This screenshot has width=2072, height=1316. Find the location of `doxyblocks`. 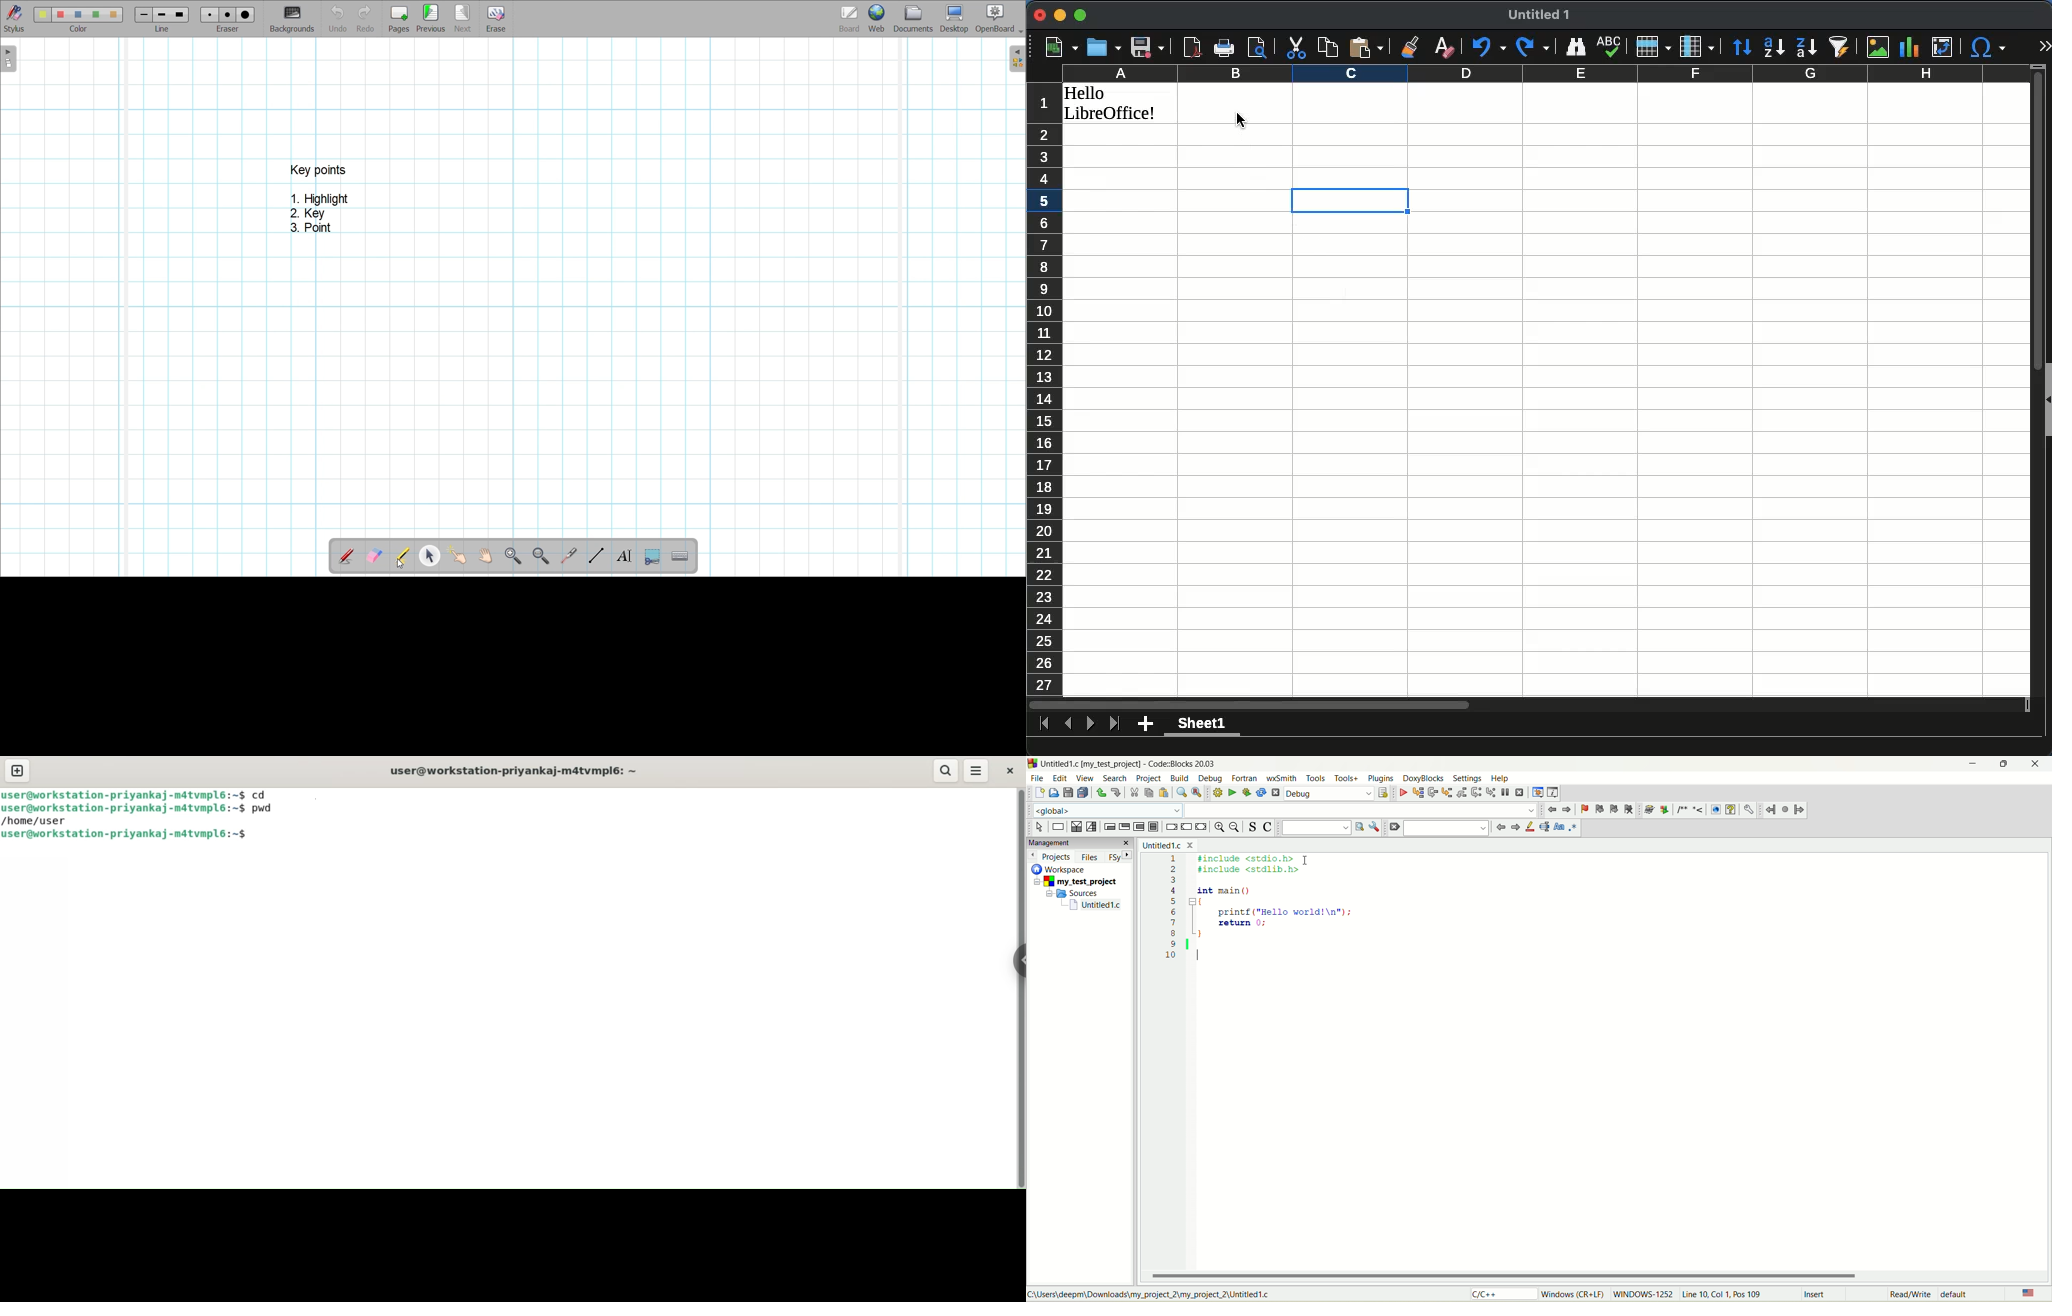

doxyblocks is located at coordinates (1422, 778).